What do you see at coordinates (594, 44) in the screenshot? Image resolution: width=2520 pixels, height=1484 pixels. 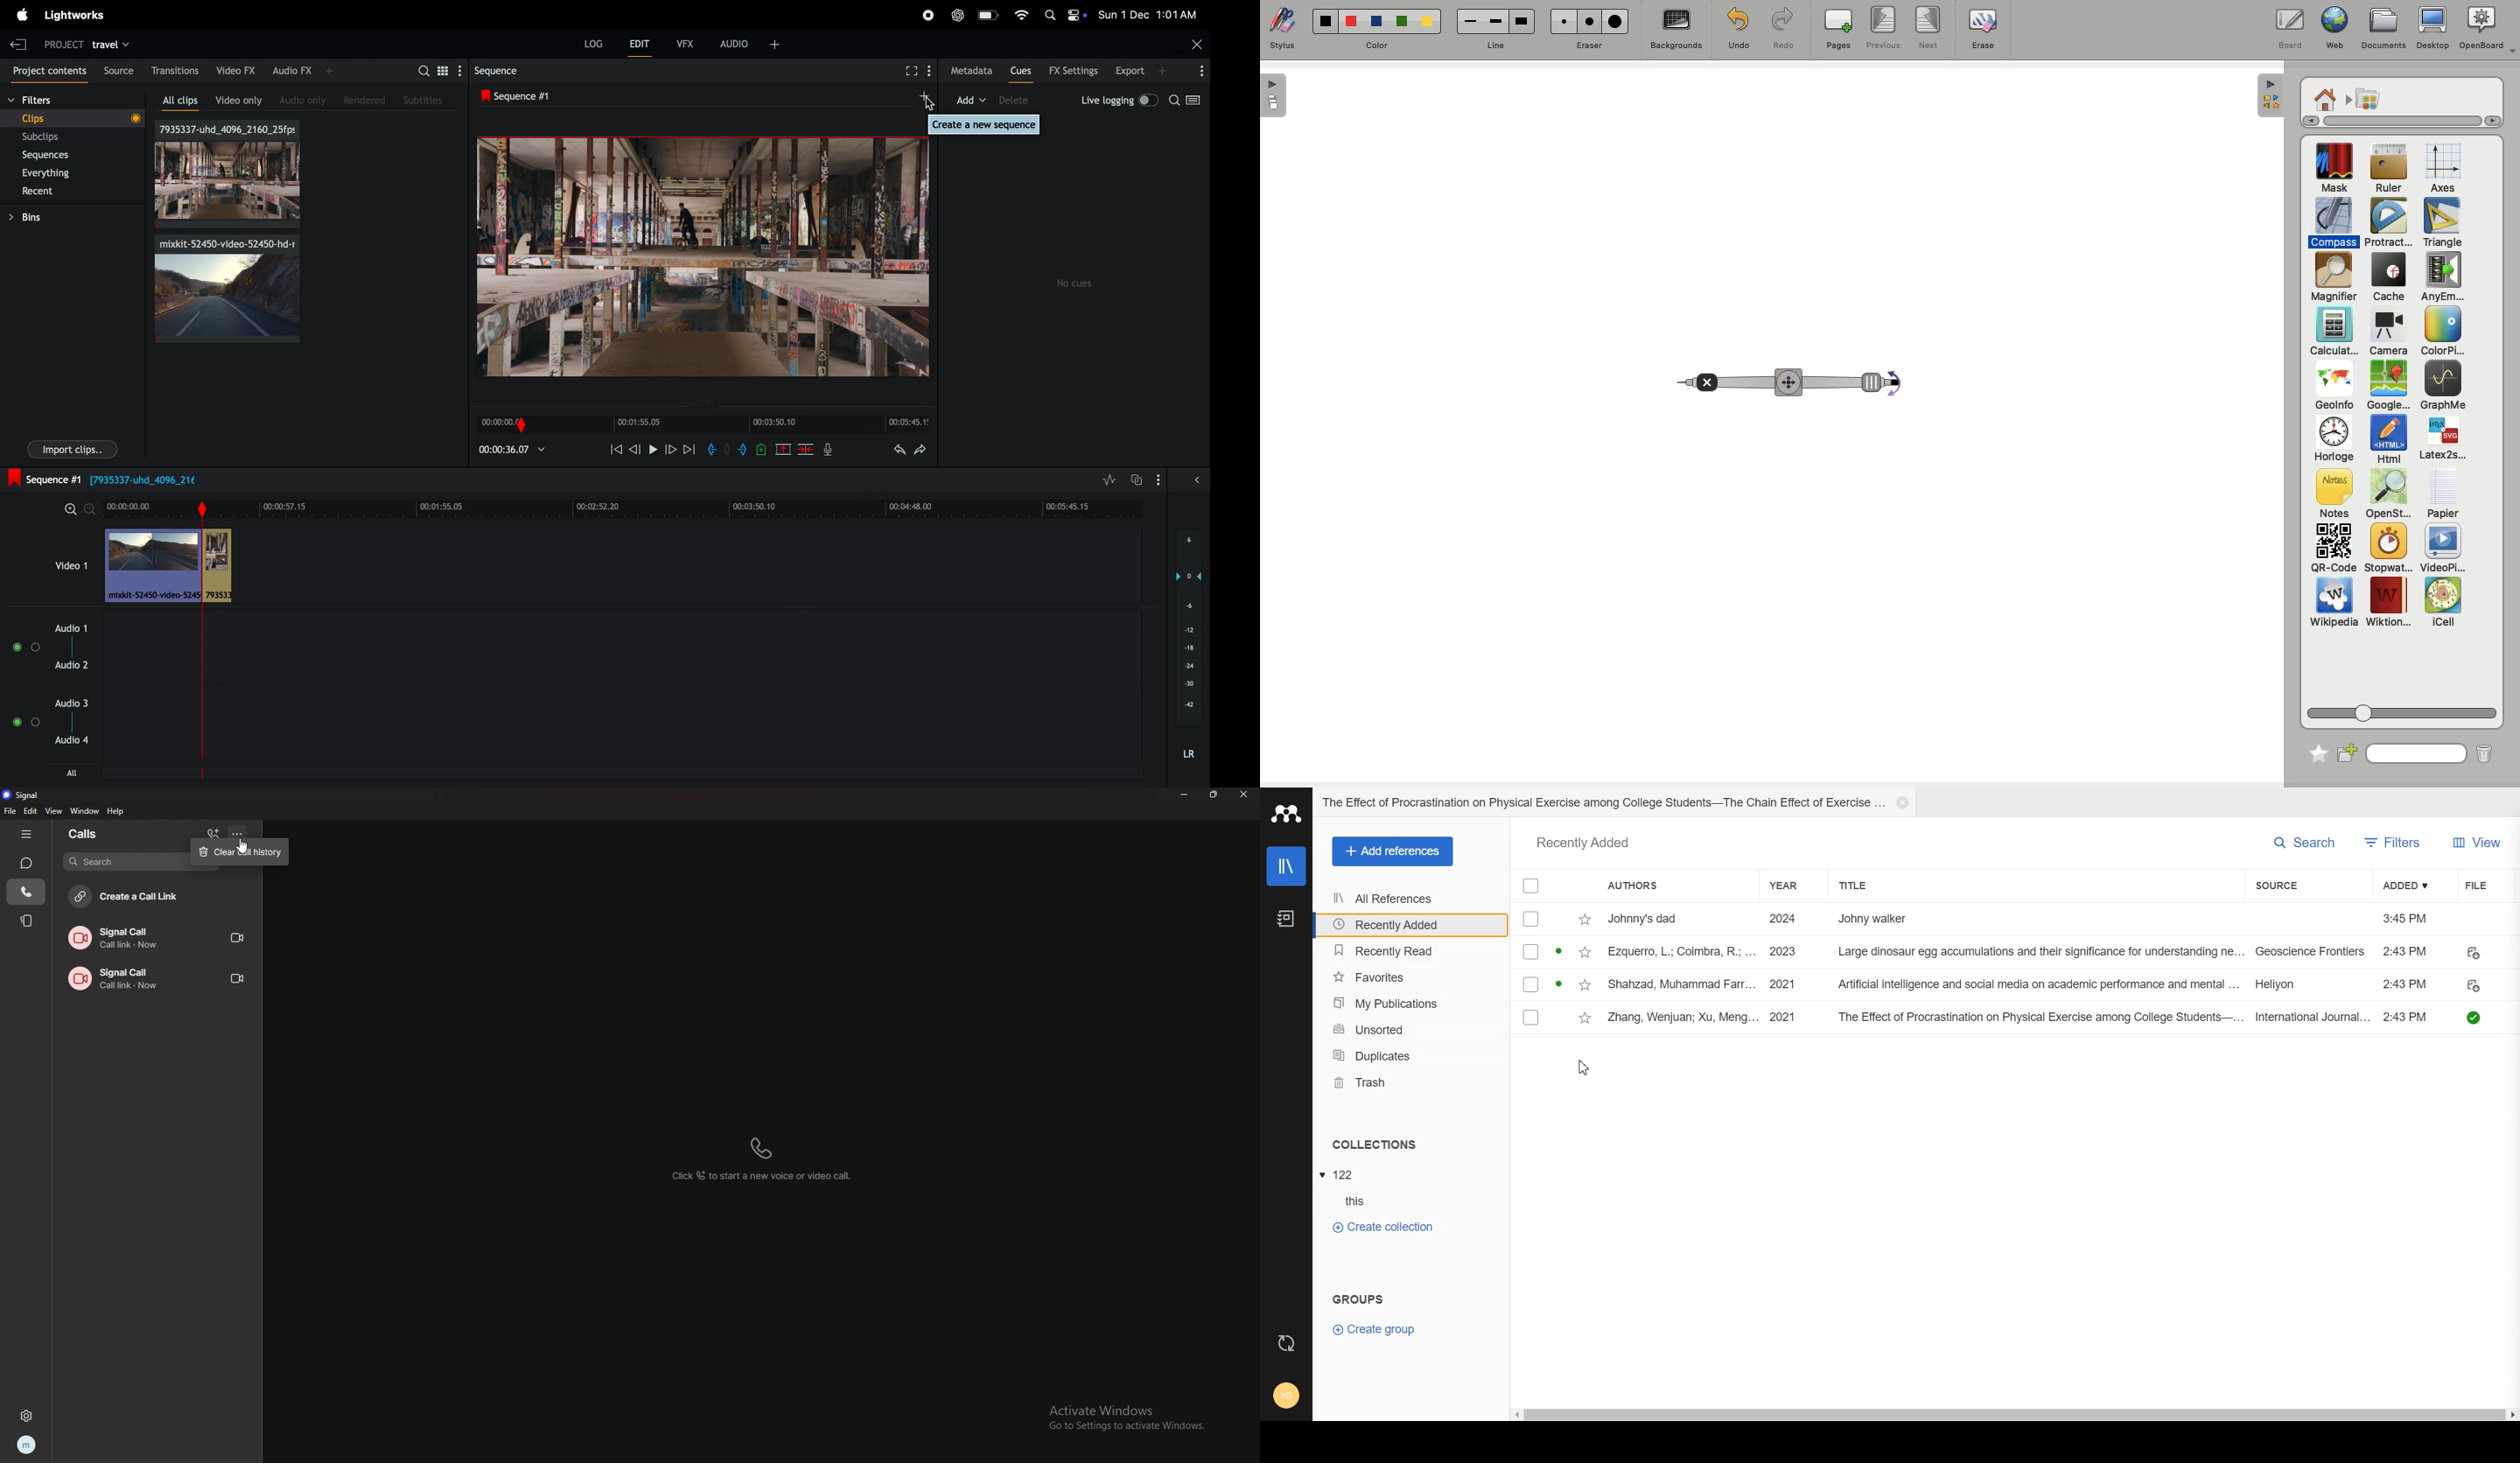 I see `LOG` at bounding box center [594, 44].